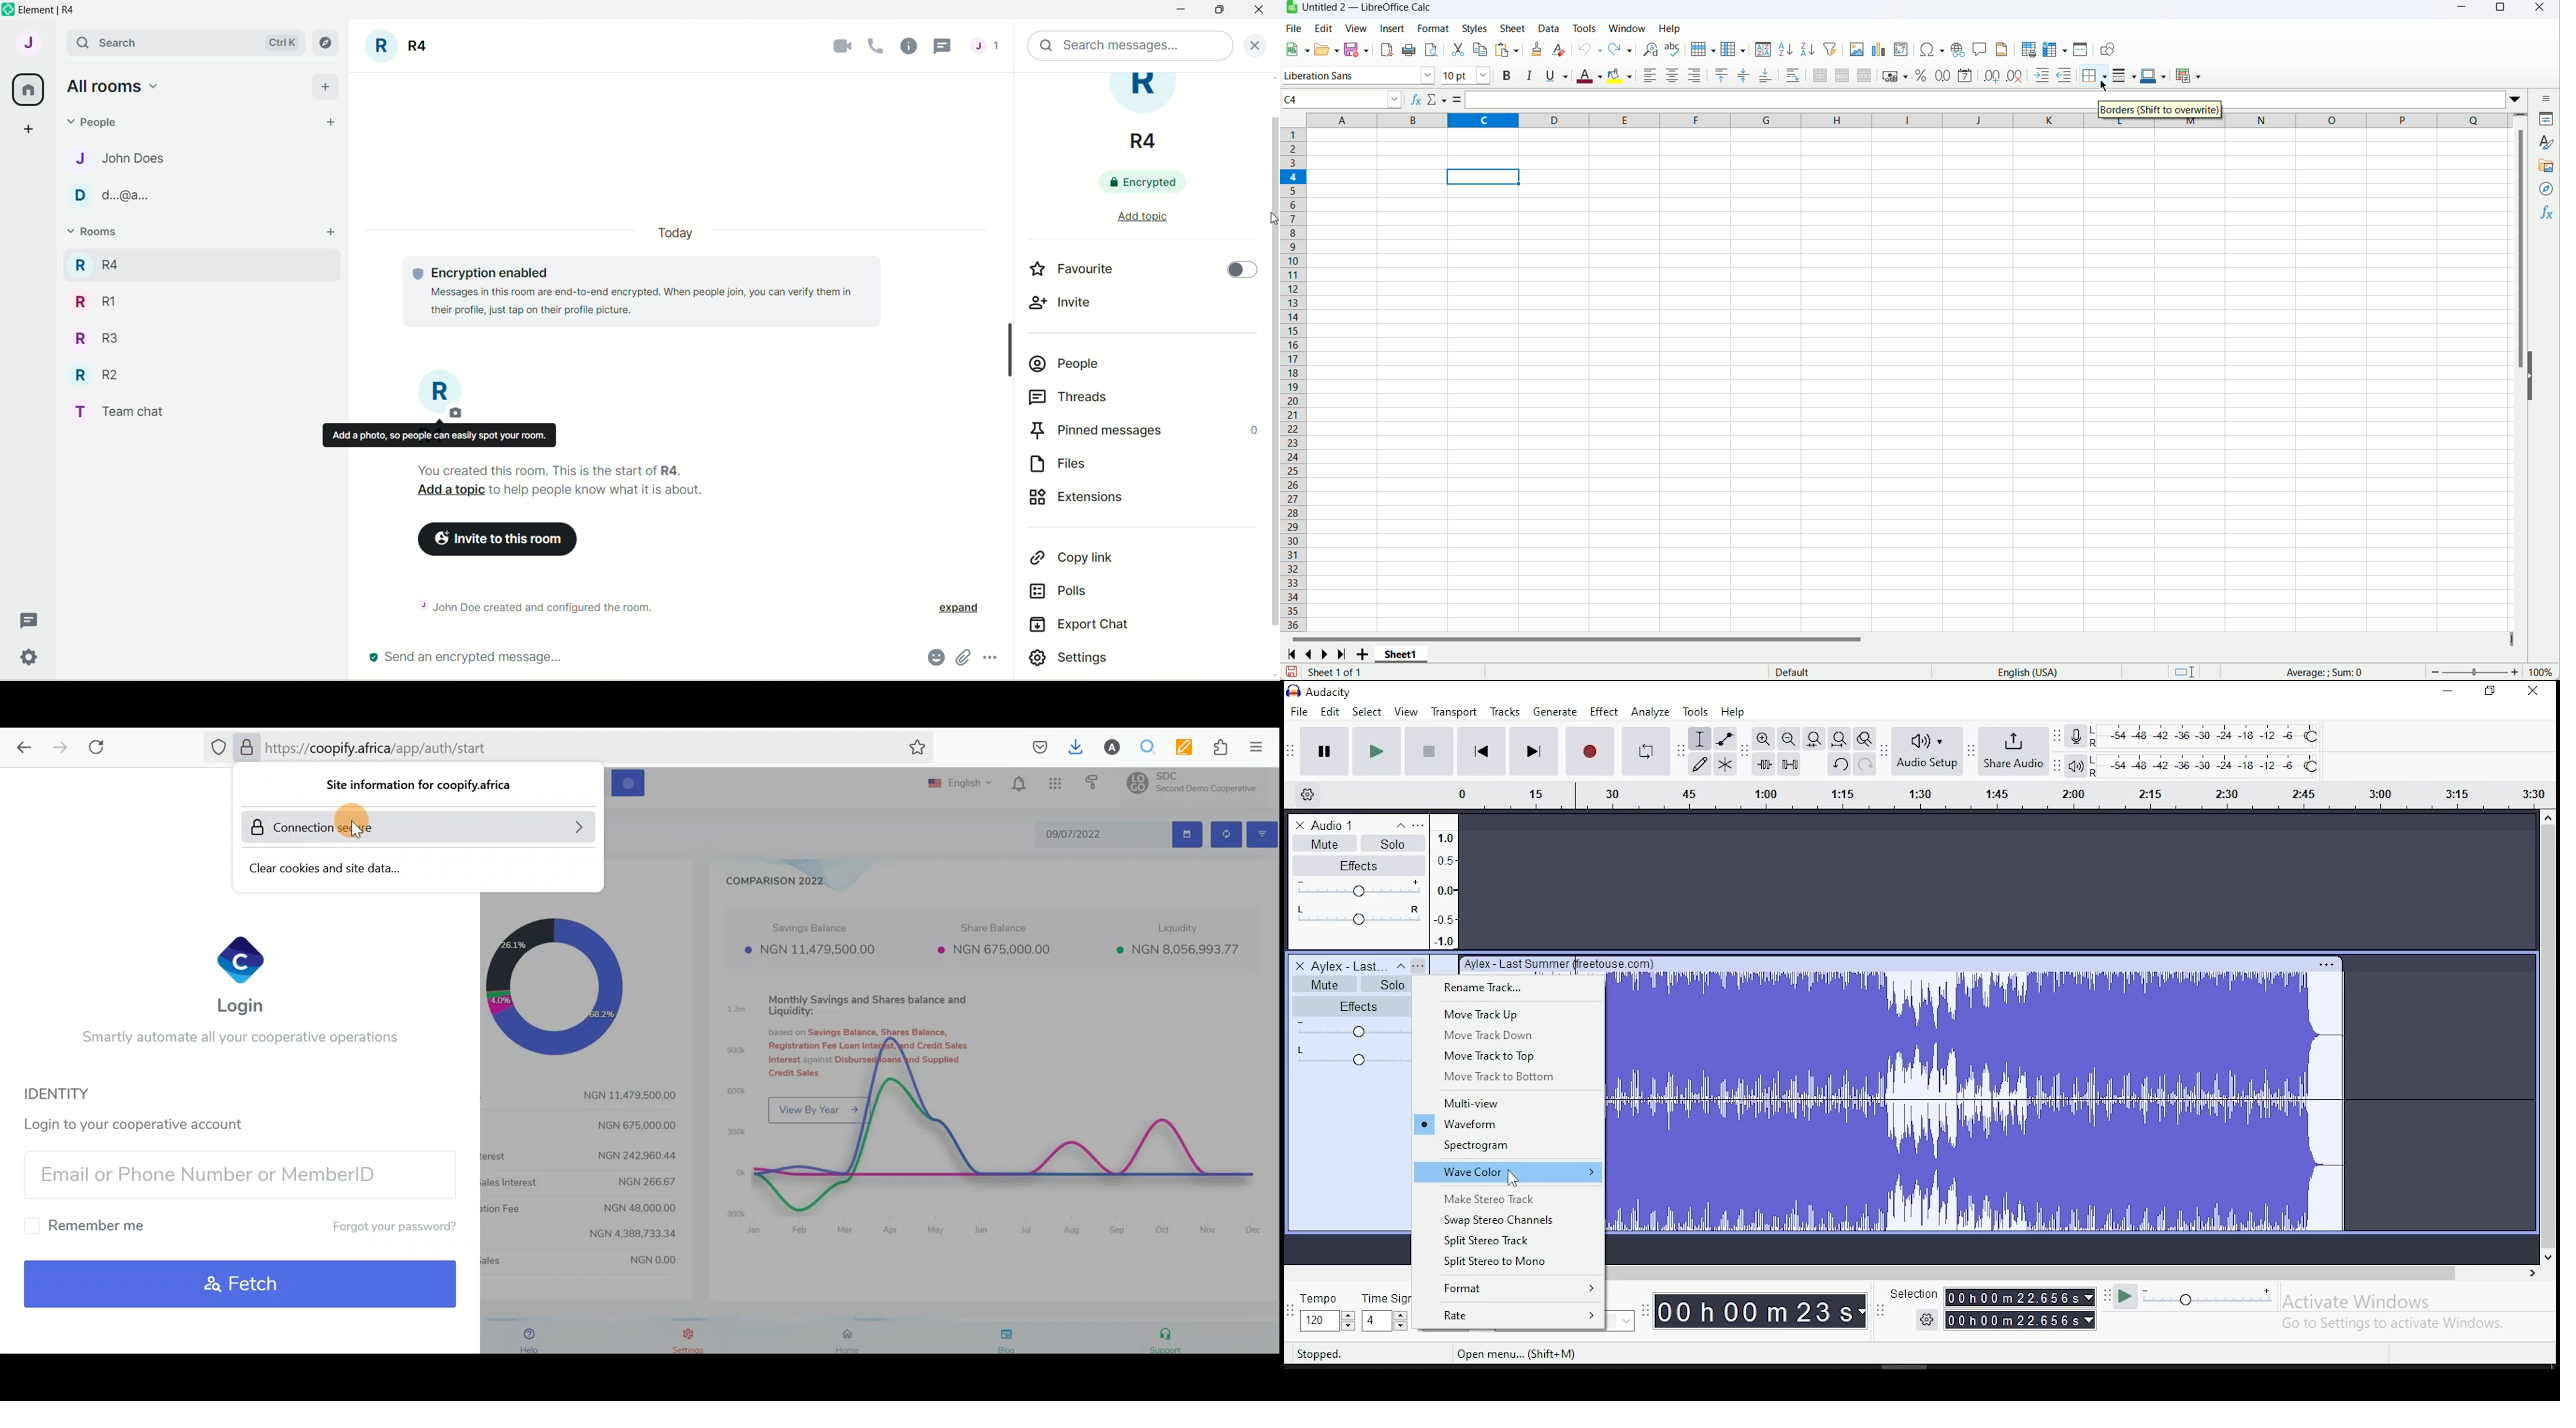 This screenshot has height=1428, width=2576. I want to click on effects, so click(1350, 1006).